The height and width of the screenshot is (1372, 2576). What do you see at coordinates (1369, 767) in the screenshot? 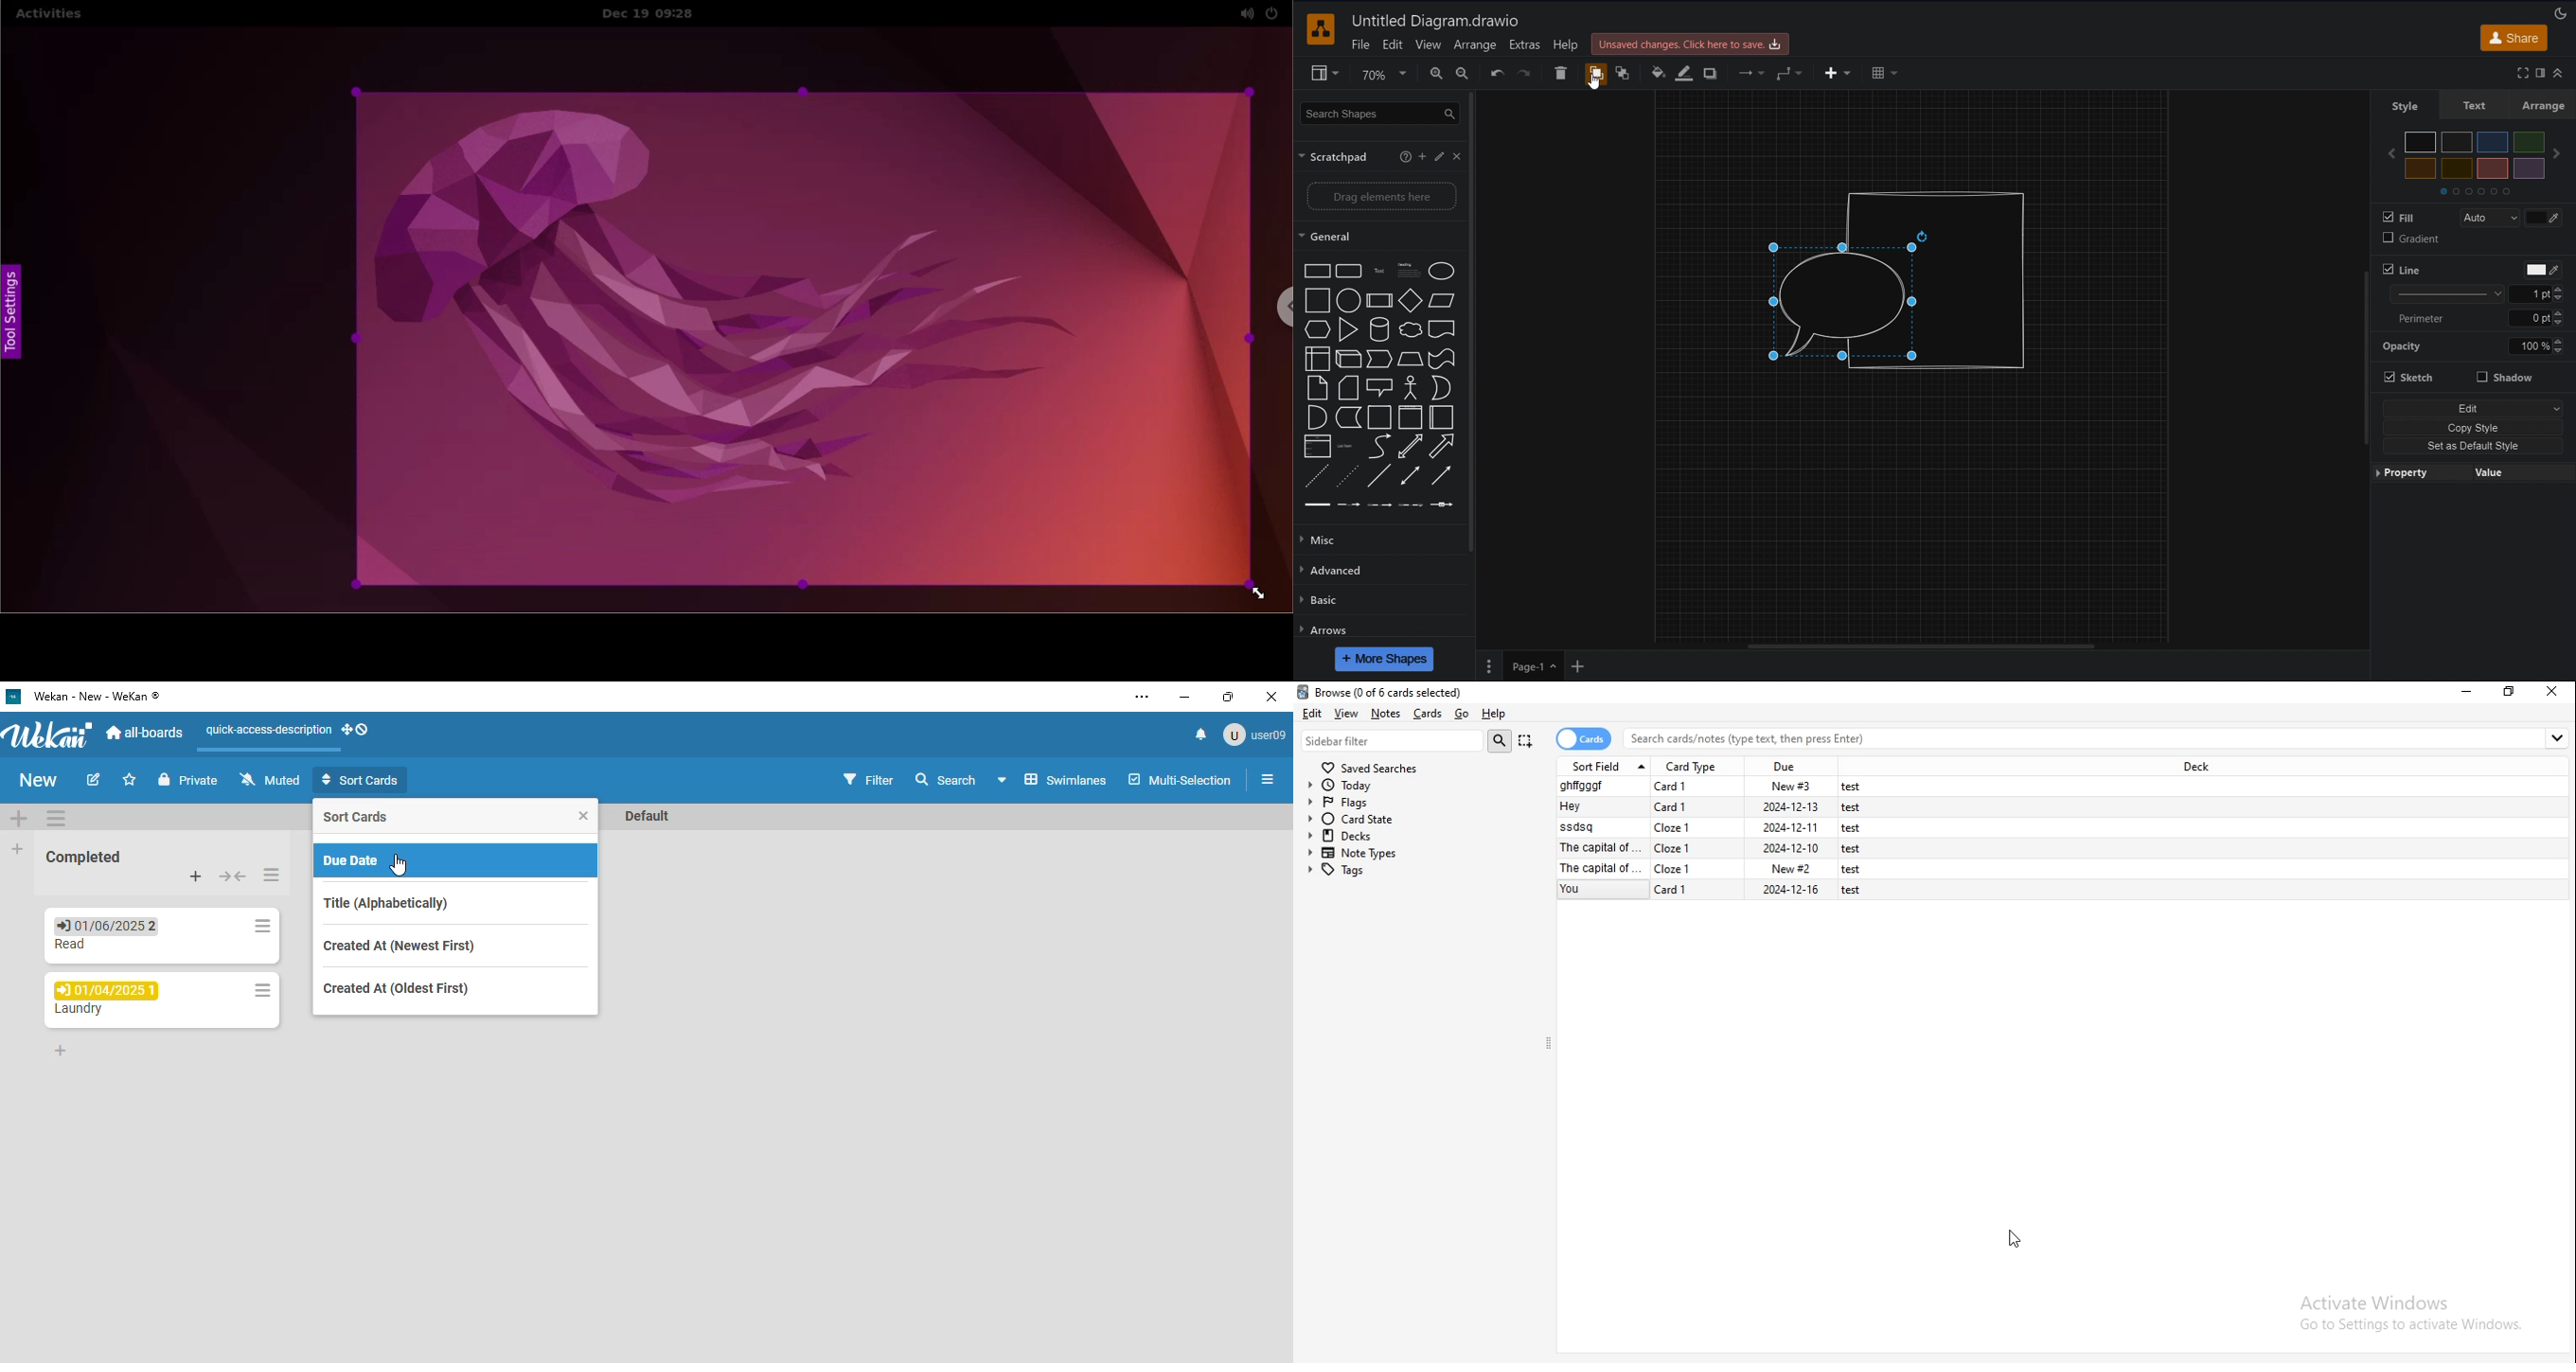
I see `saved searches` at bounding box center [1369, 767].